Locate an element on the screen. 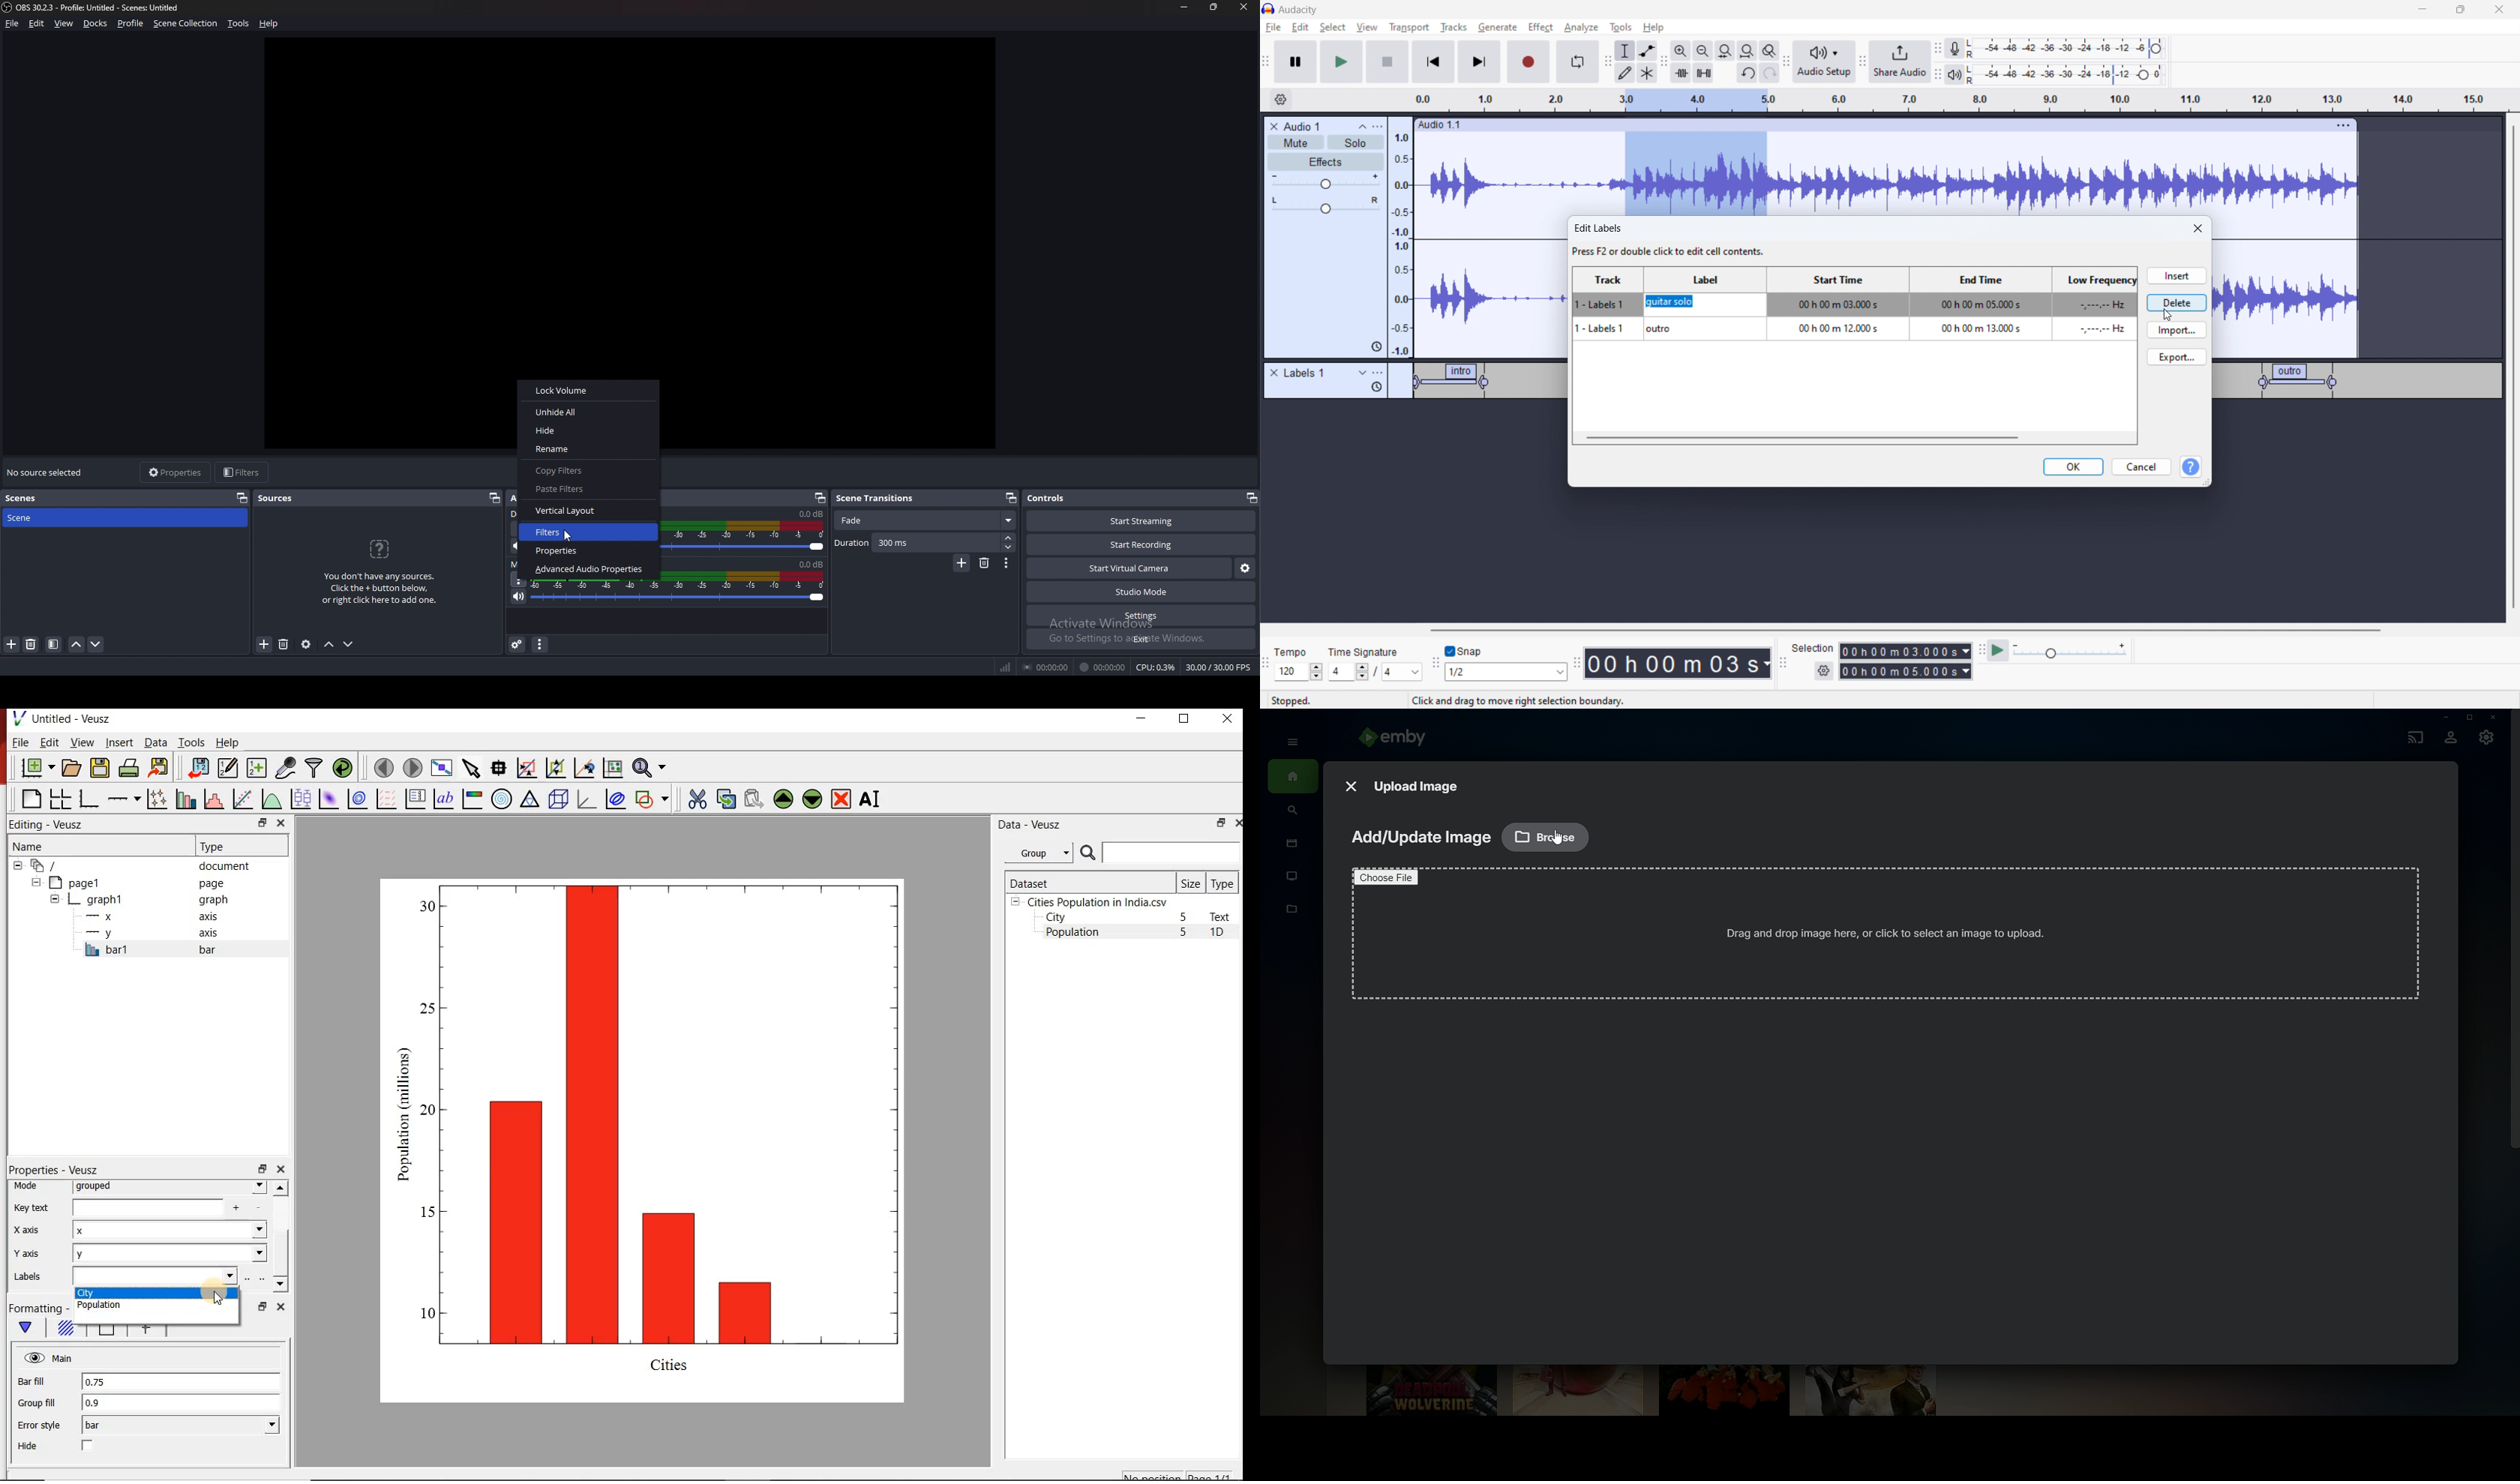  history is located at coordinates (1376, 386).